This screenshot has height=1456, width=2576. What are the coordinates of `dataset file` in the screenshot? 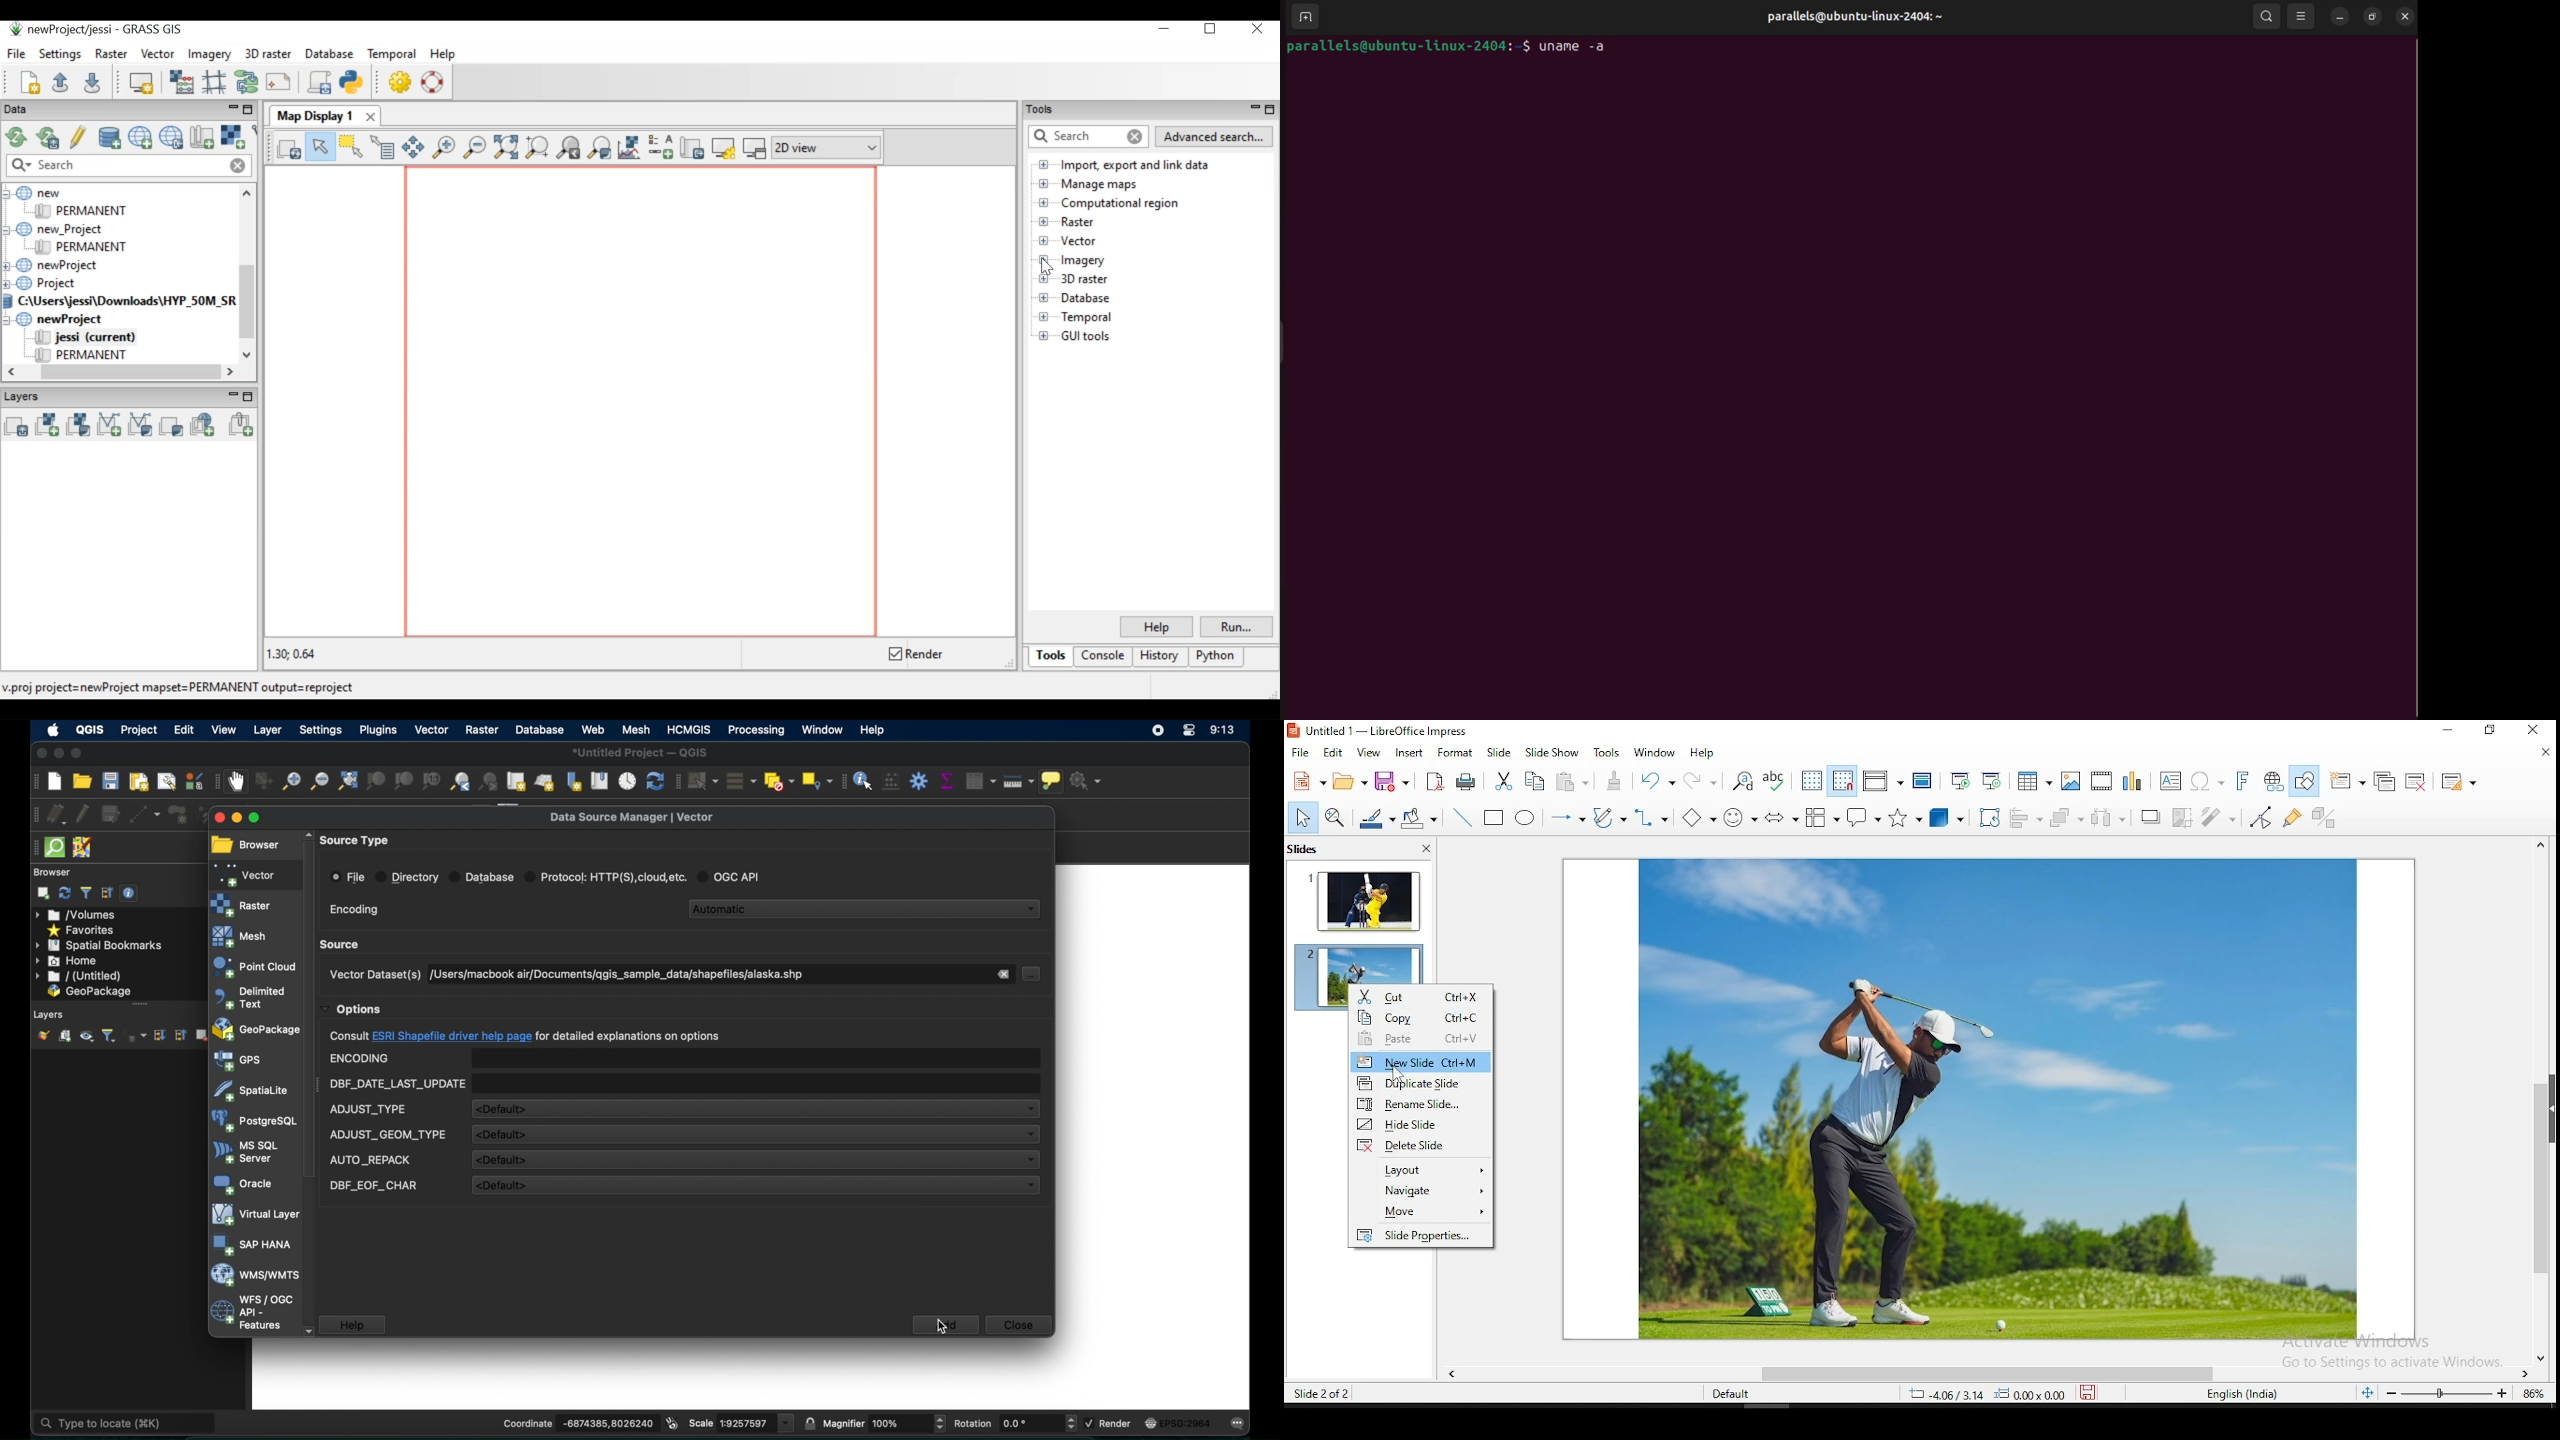 It's located at (615, 975).